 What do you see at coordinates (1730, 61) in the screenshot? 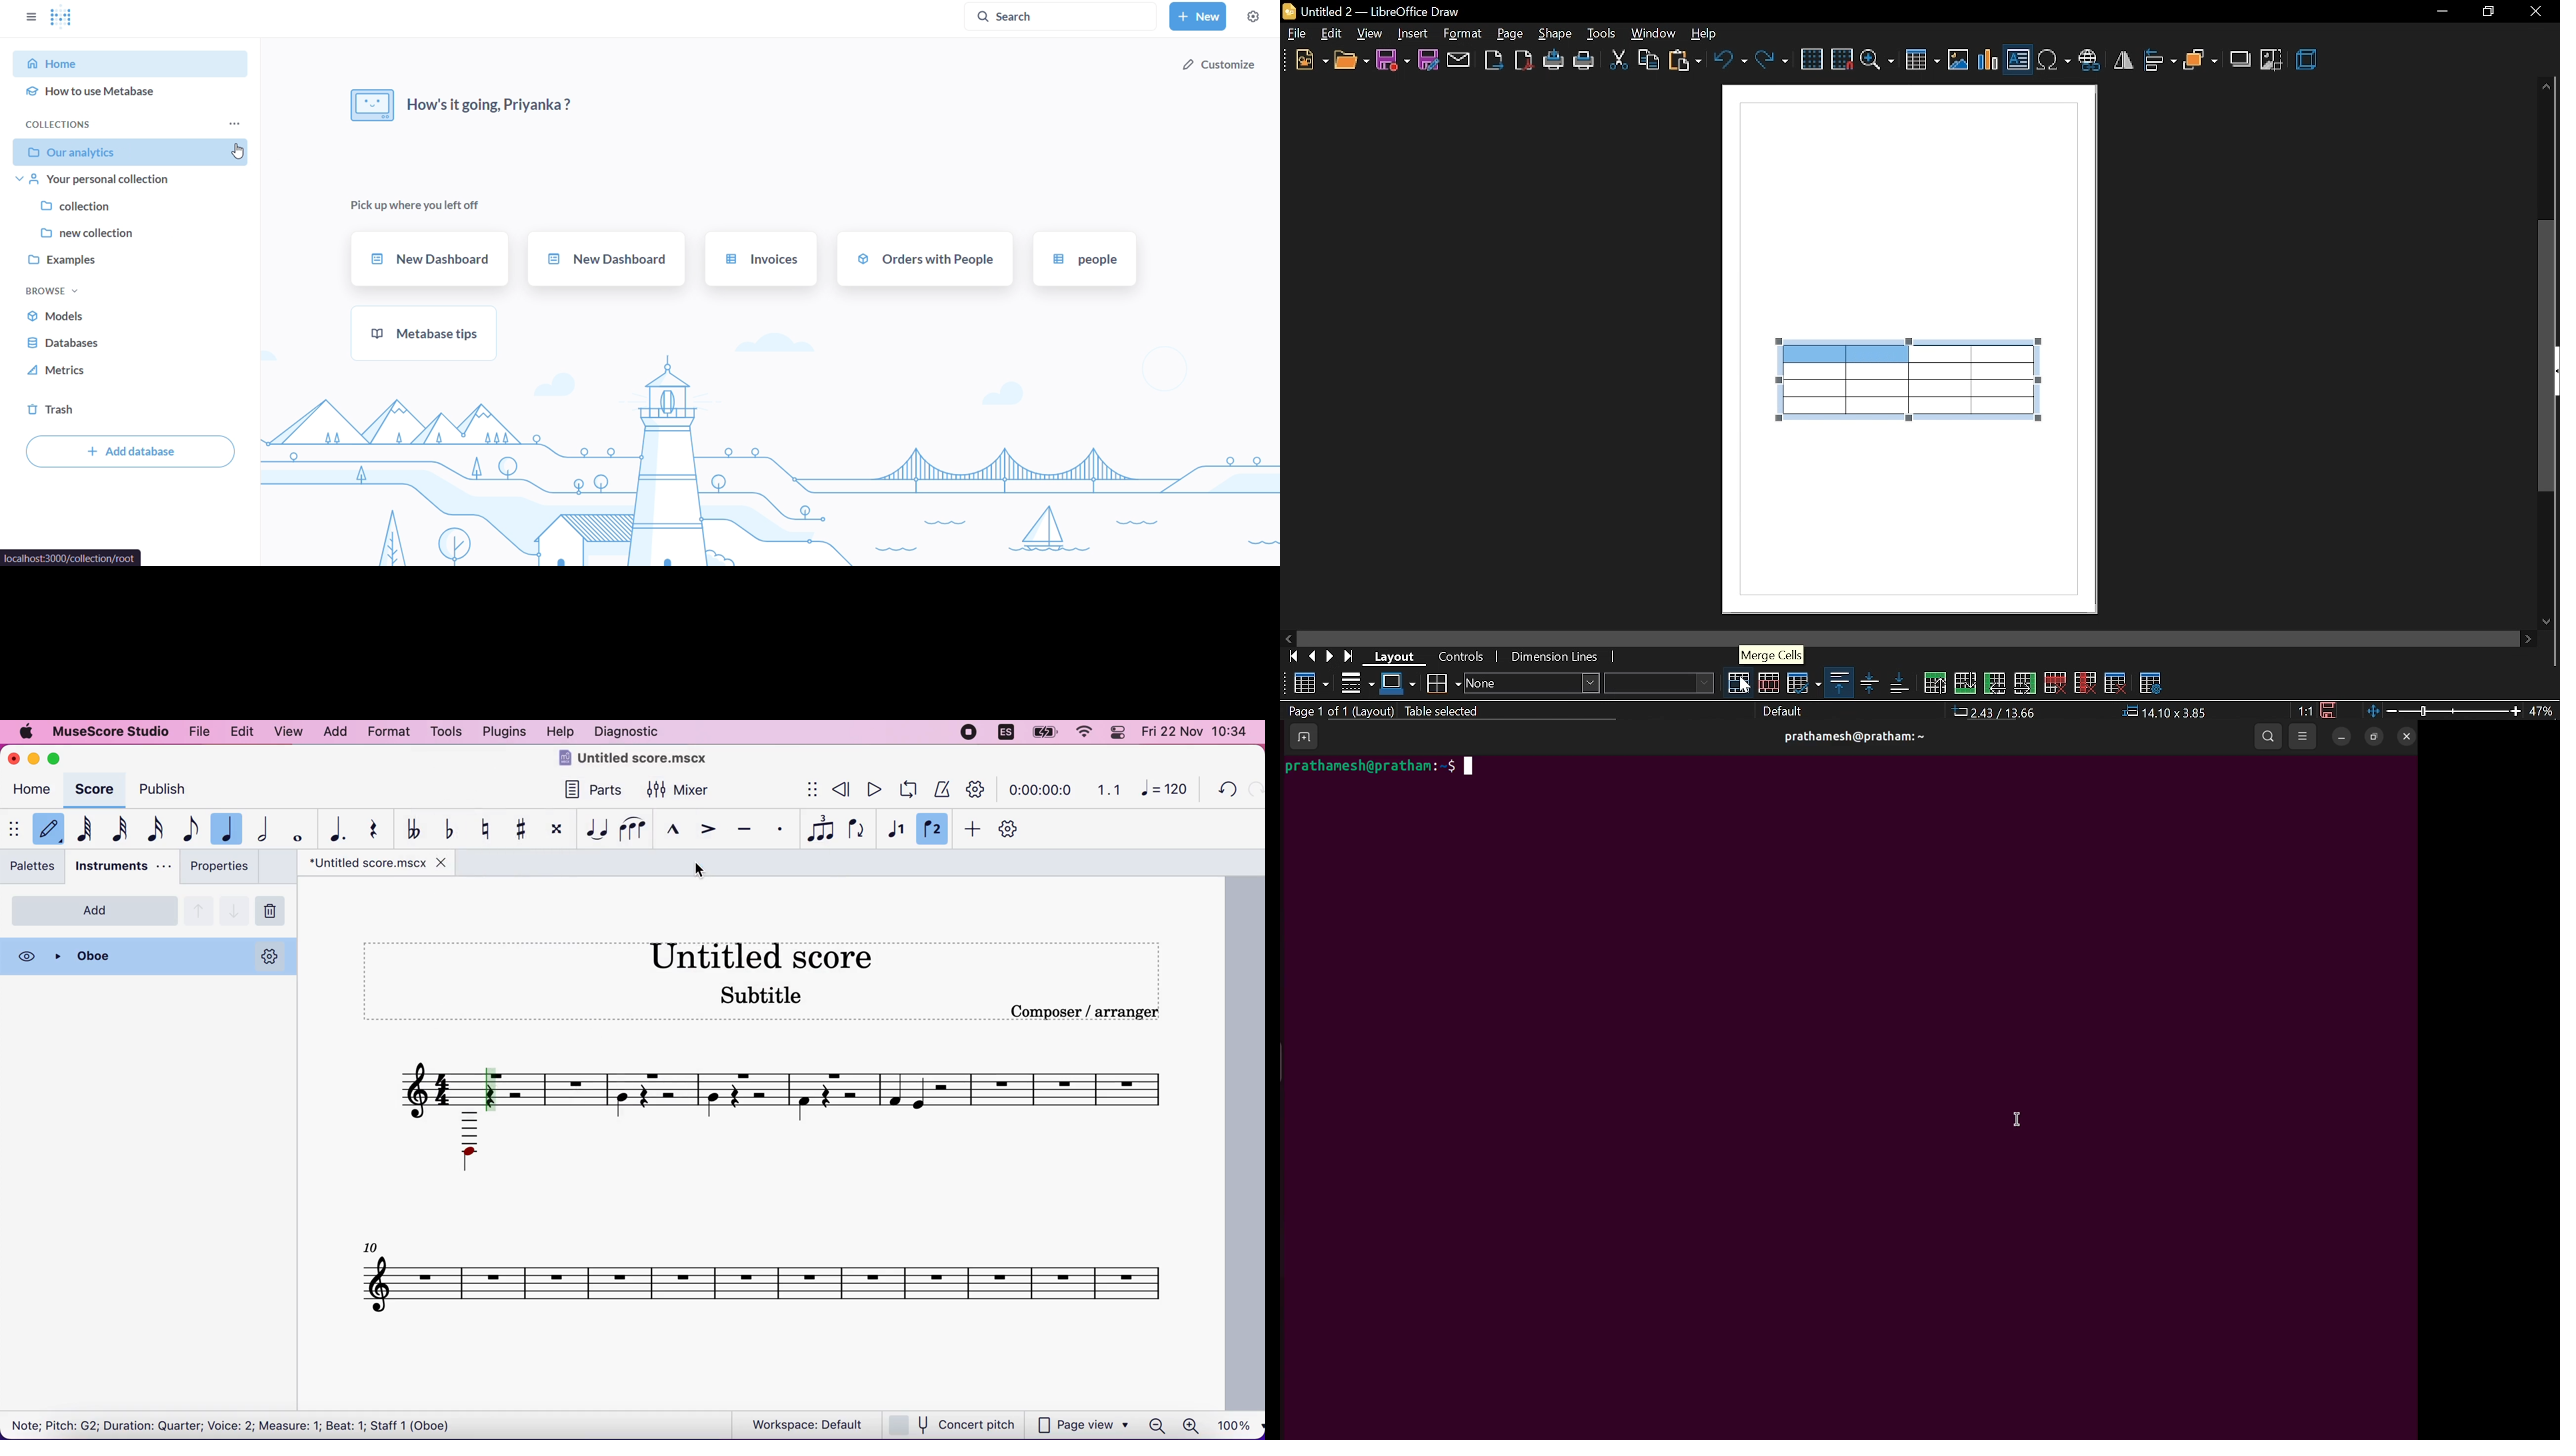
I see `undo` at bounding box center [1730, 61].